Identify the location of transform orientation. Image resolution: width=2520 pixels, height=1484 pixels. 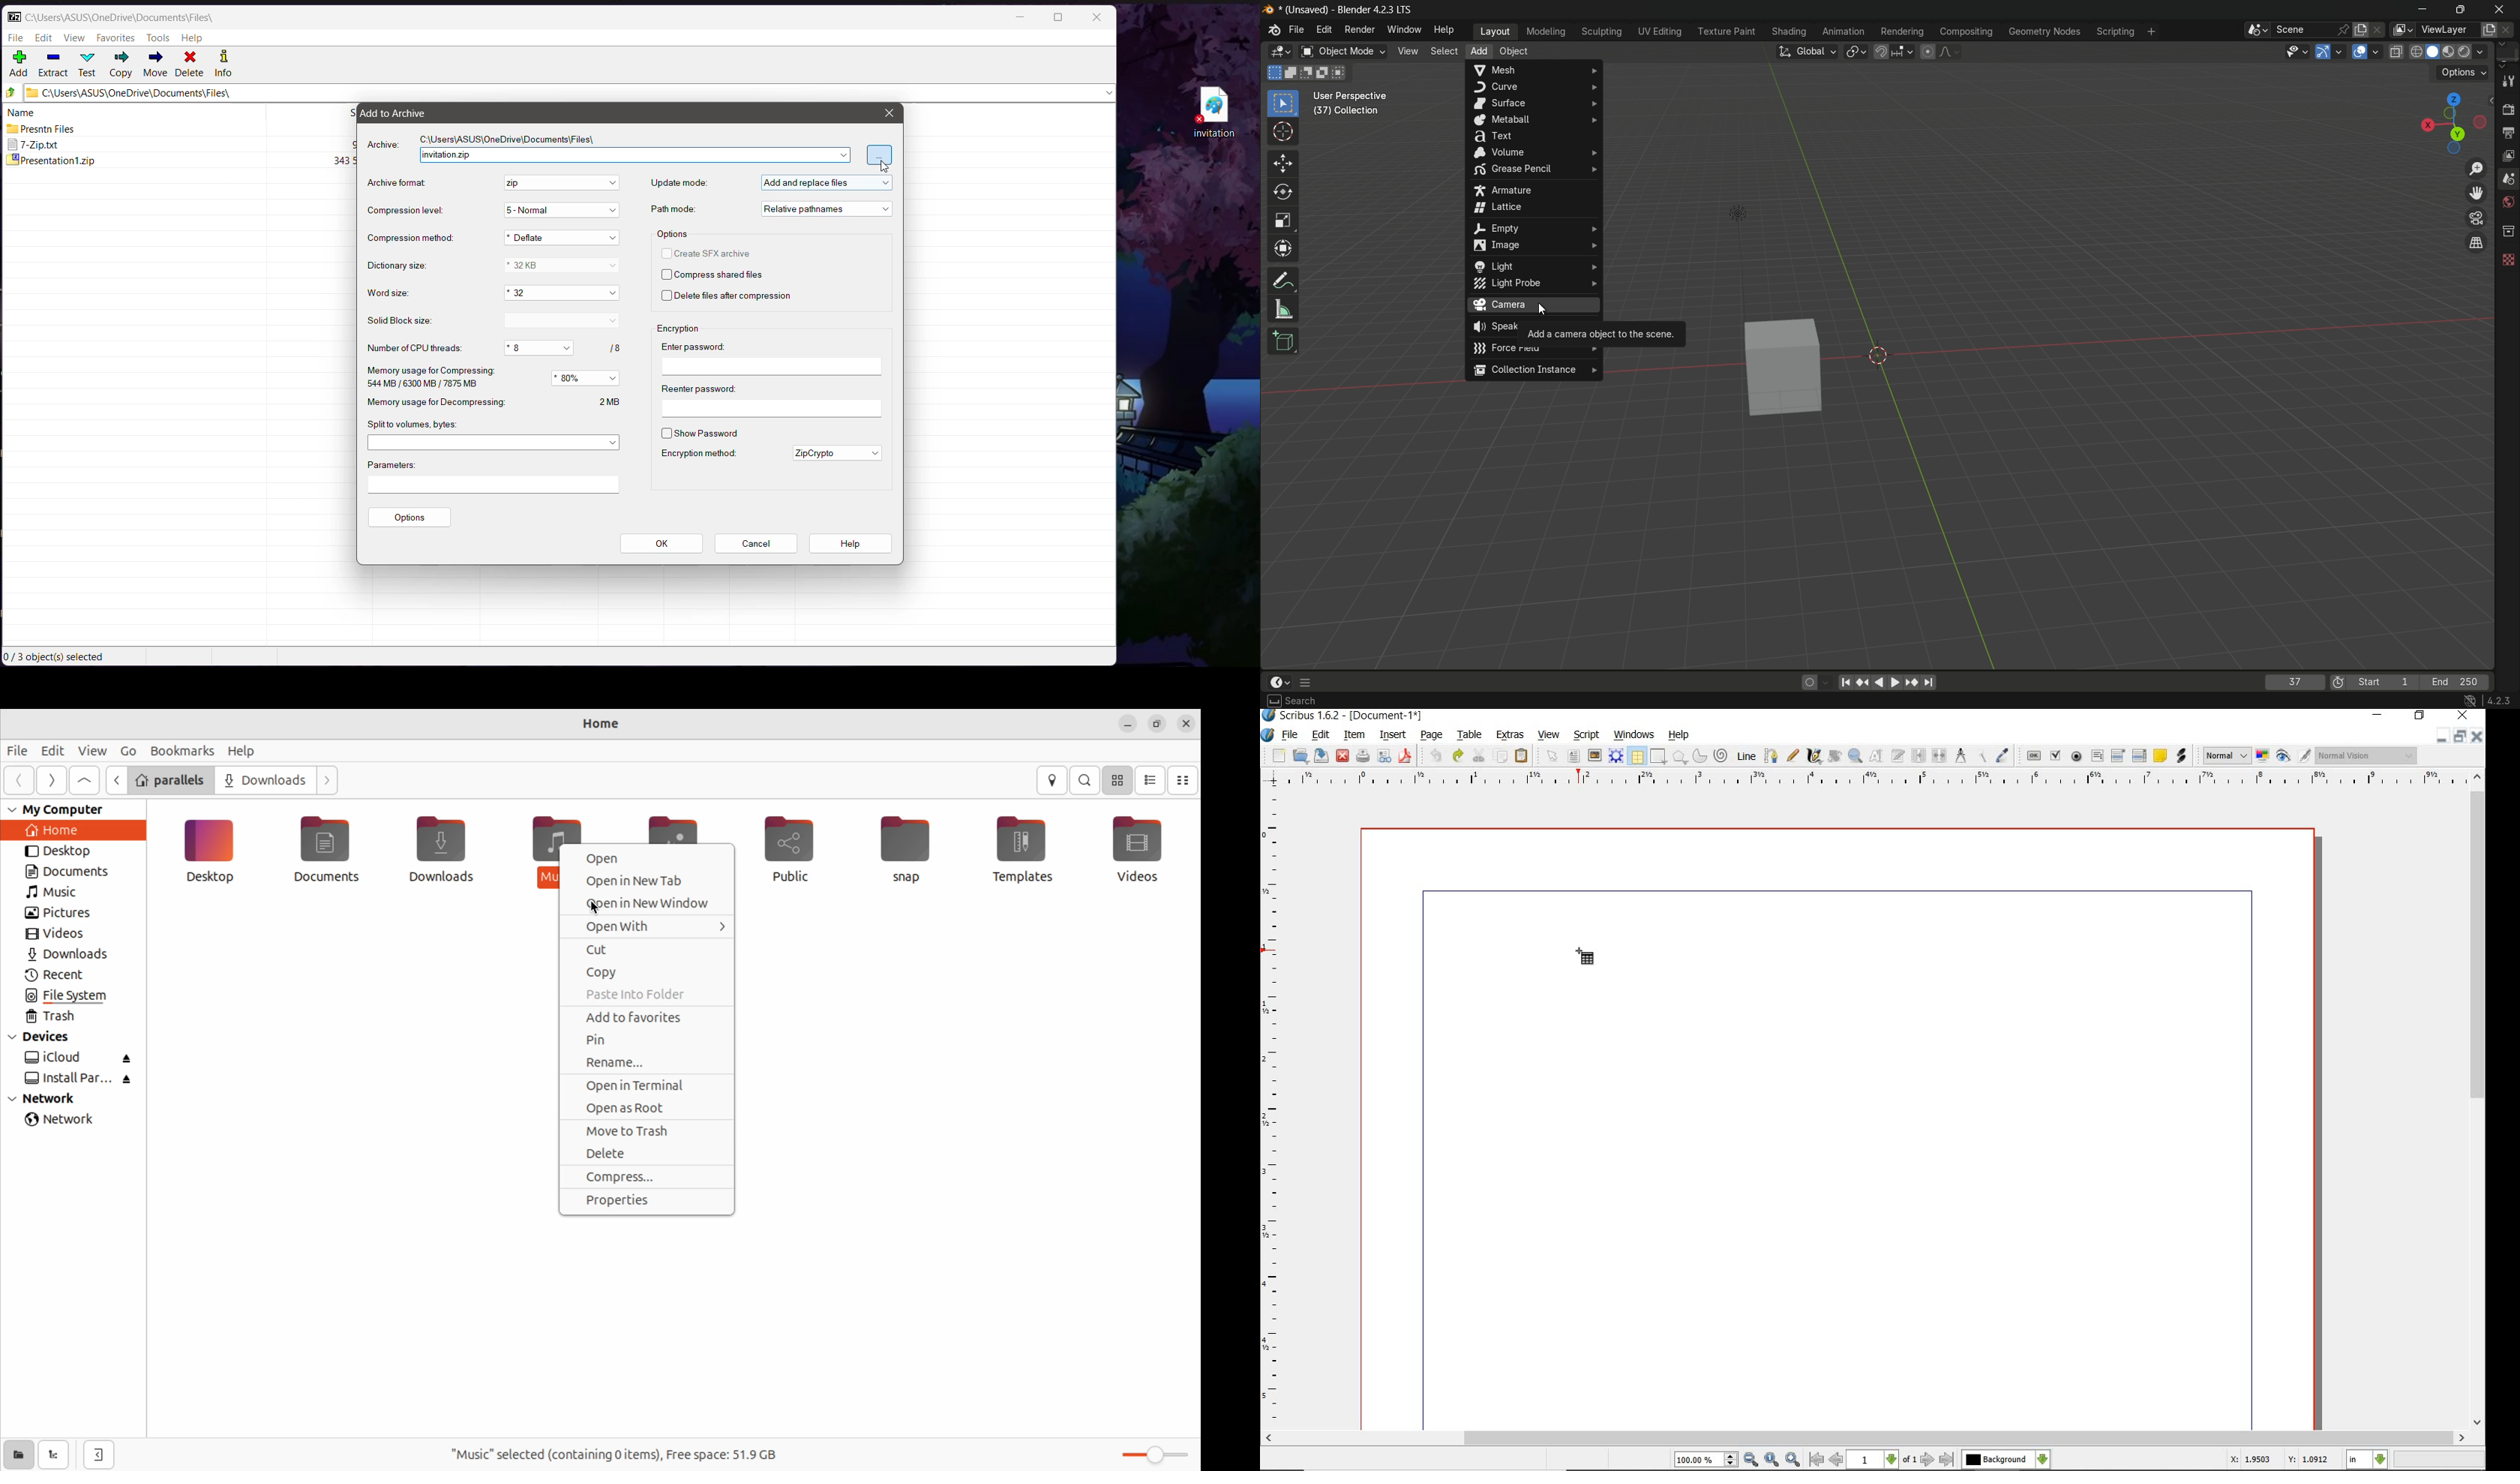
(1808, 53).